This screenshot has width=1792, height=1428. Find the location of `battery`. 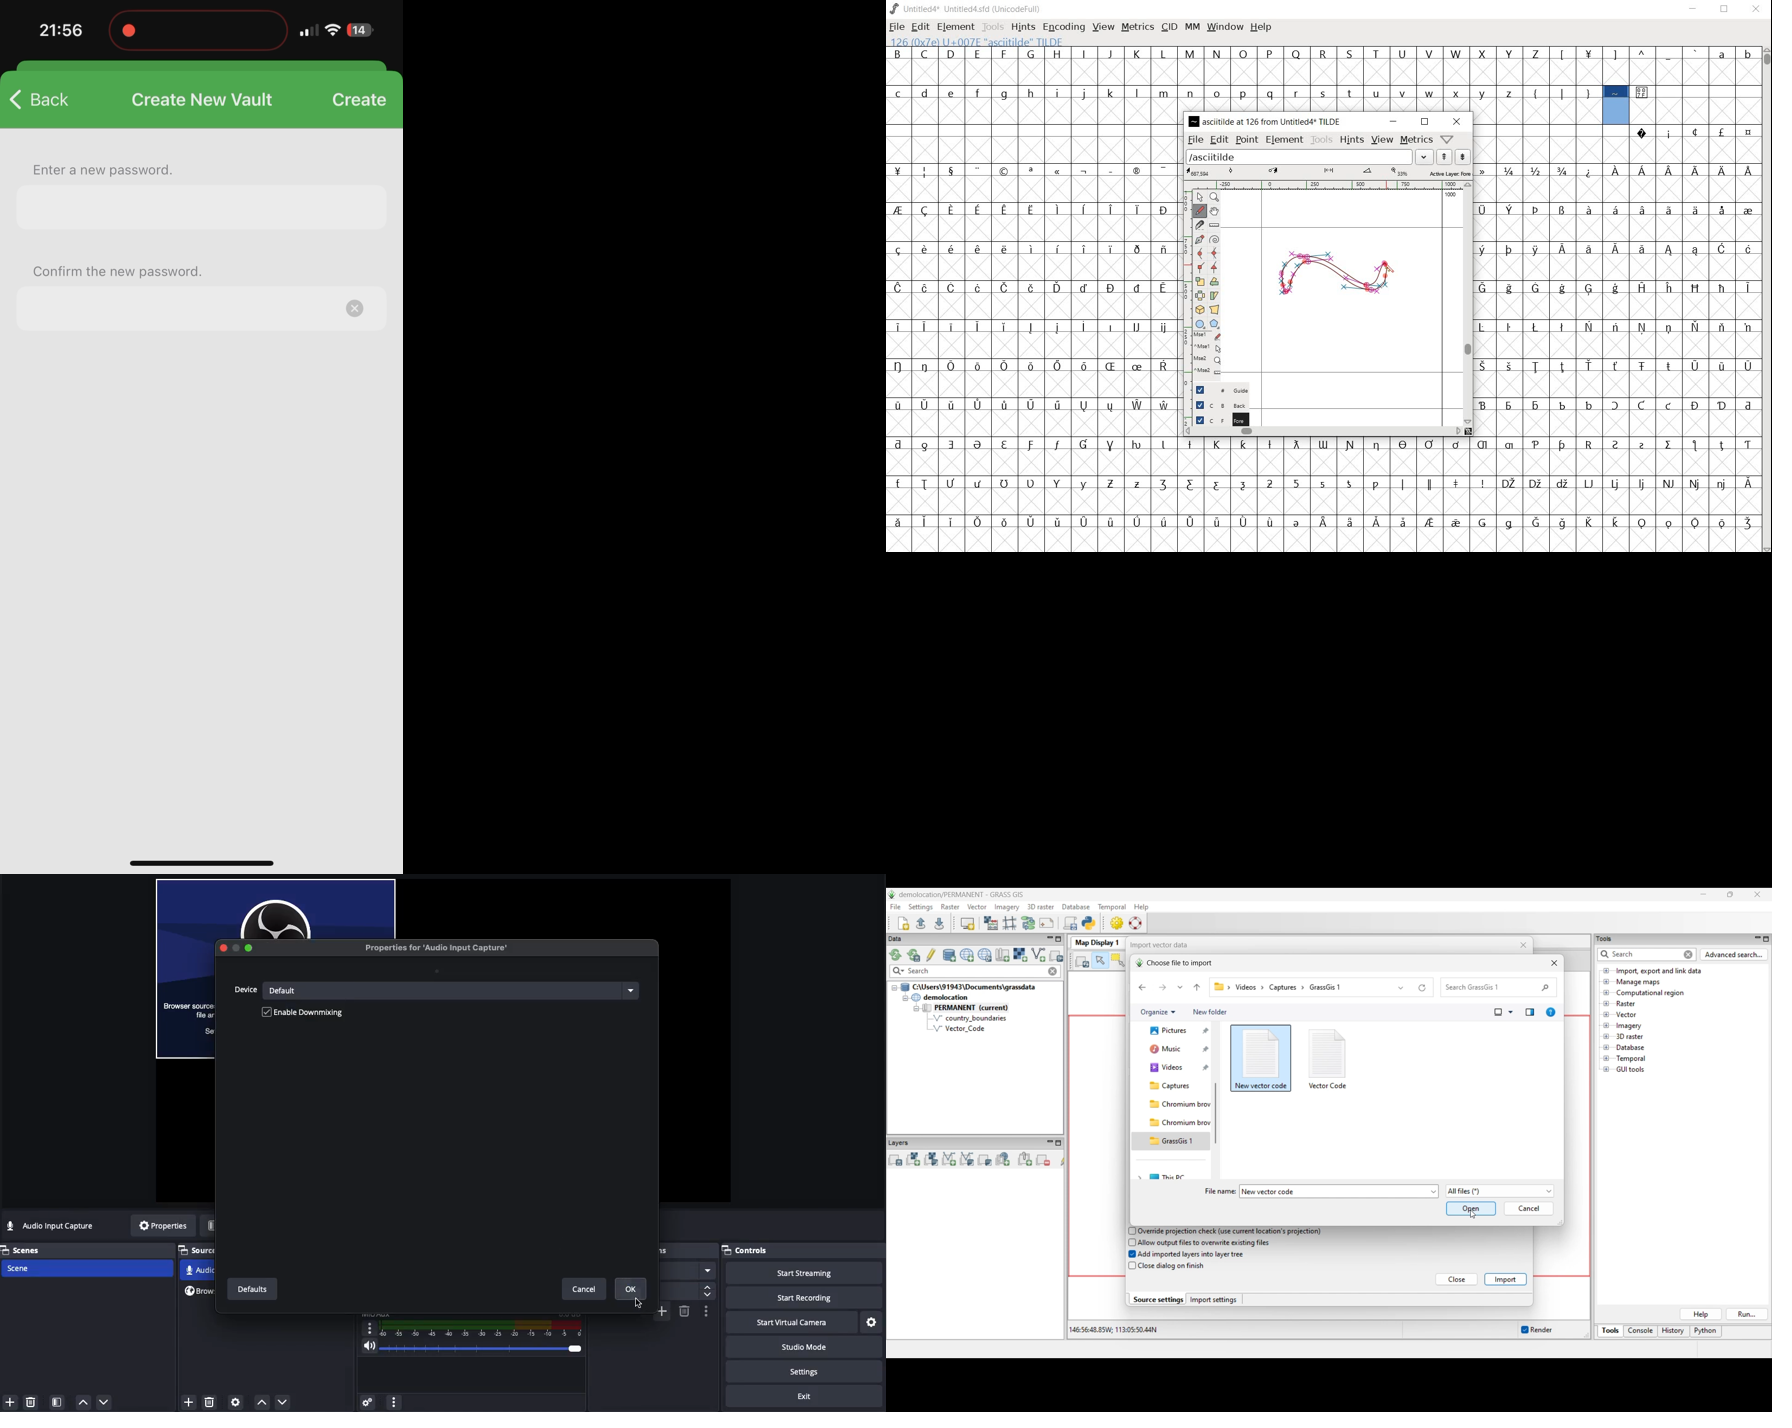

battery is located at coordinates (360, 31).